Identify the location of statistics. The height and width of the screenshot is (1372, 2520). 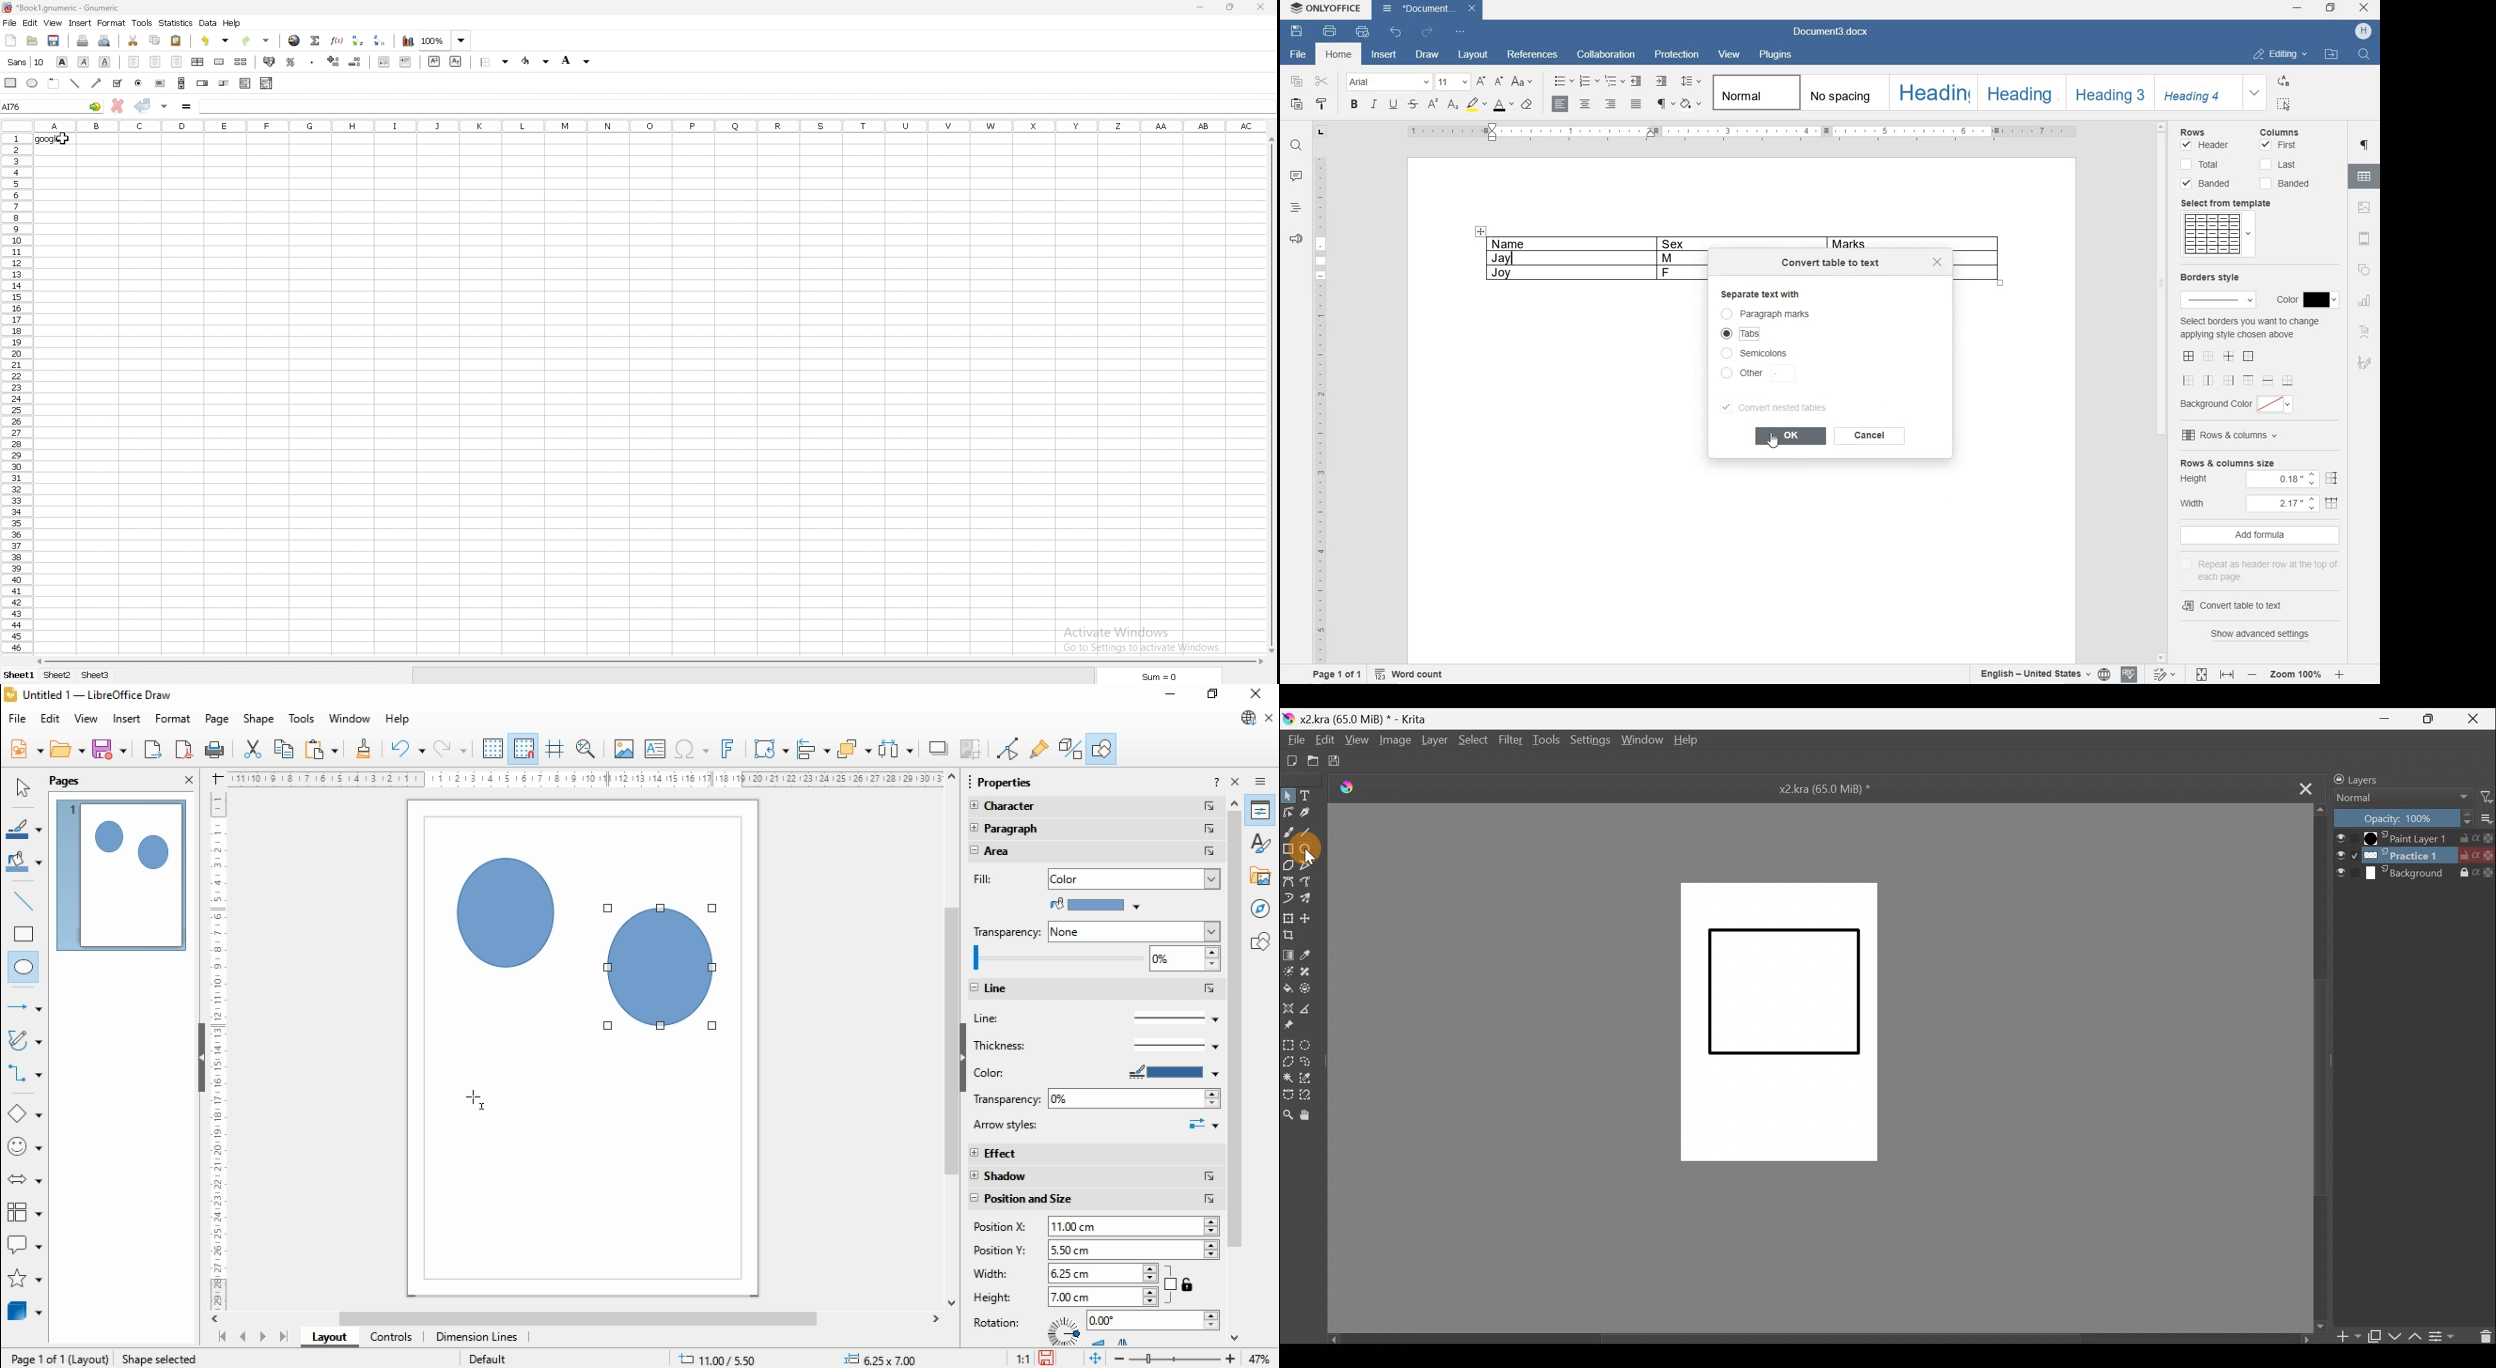
(176, 23).